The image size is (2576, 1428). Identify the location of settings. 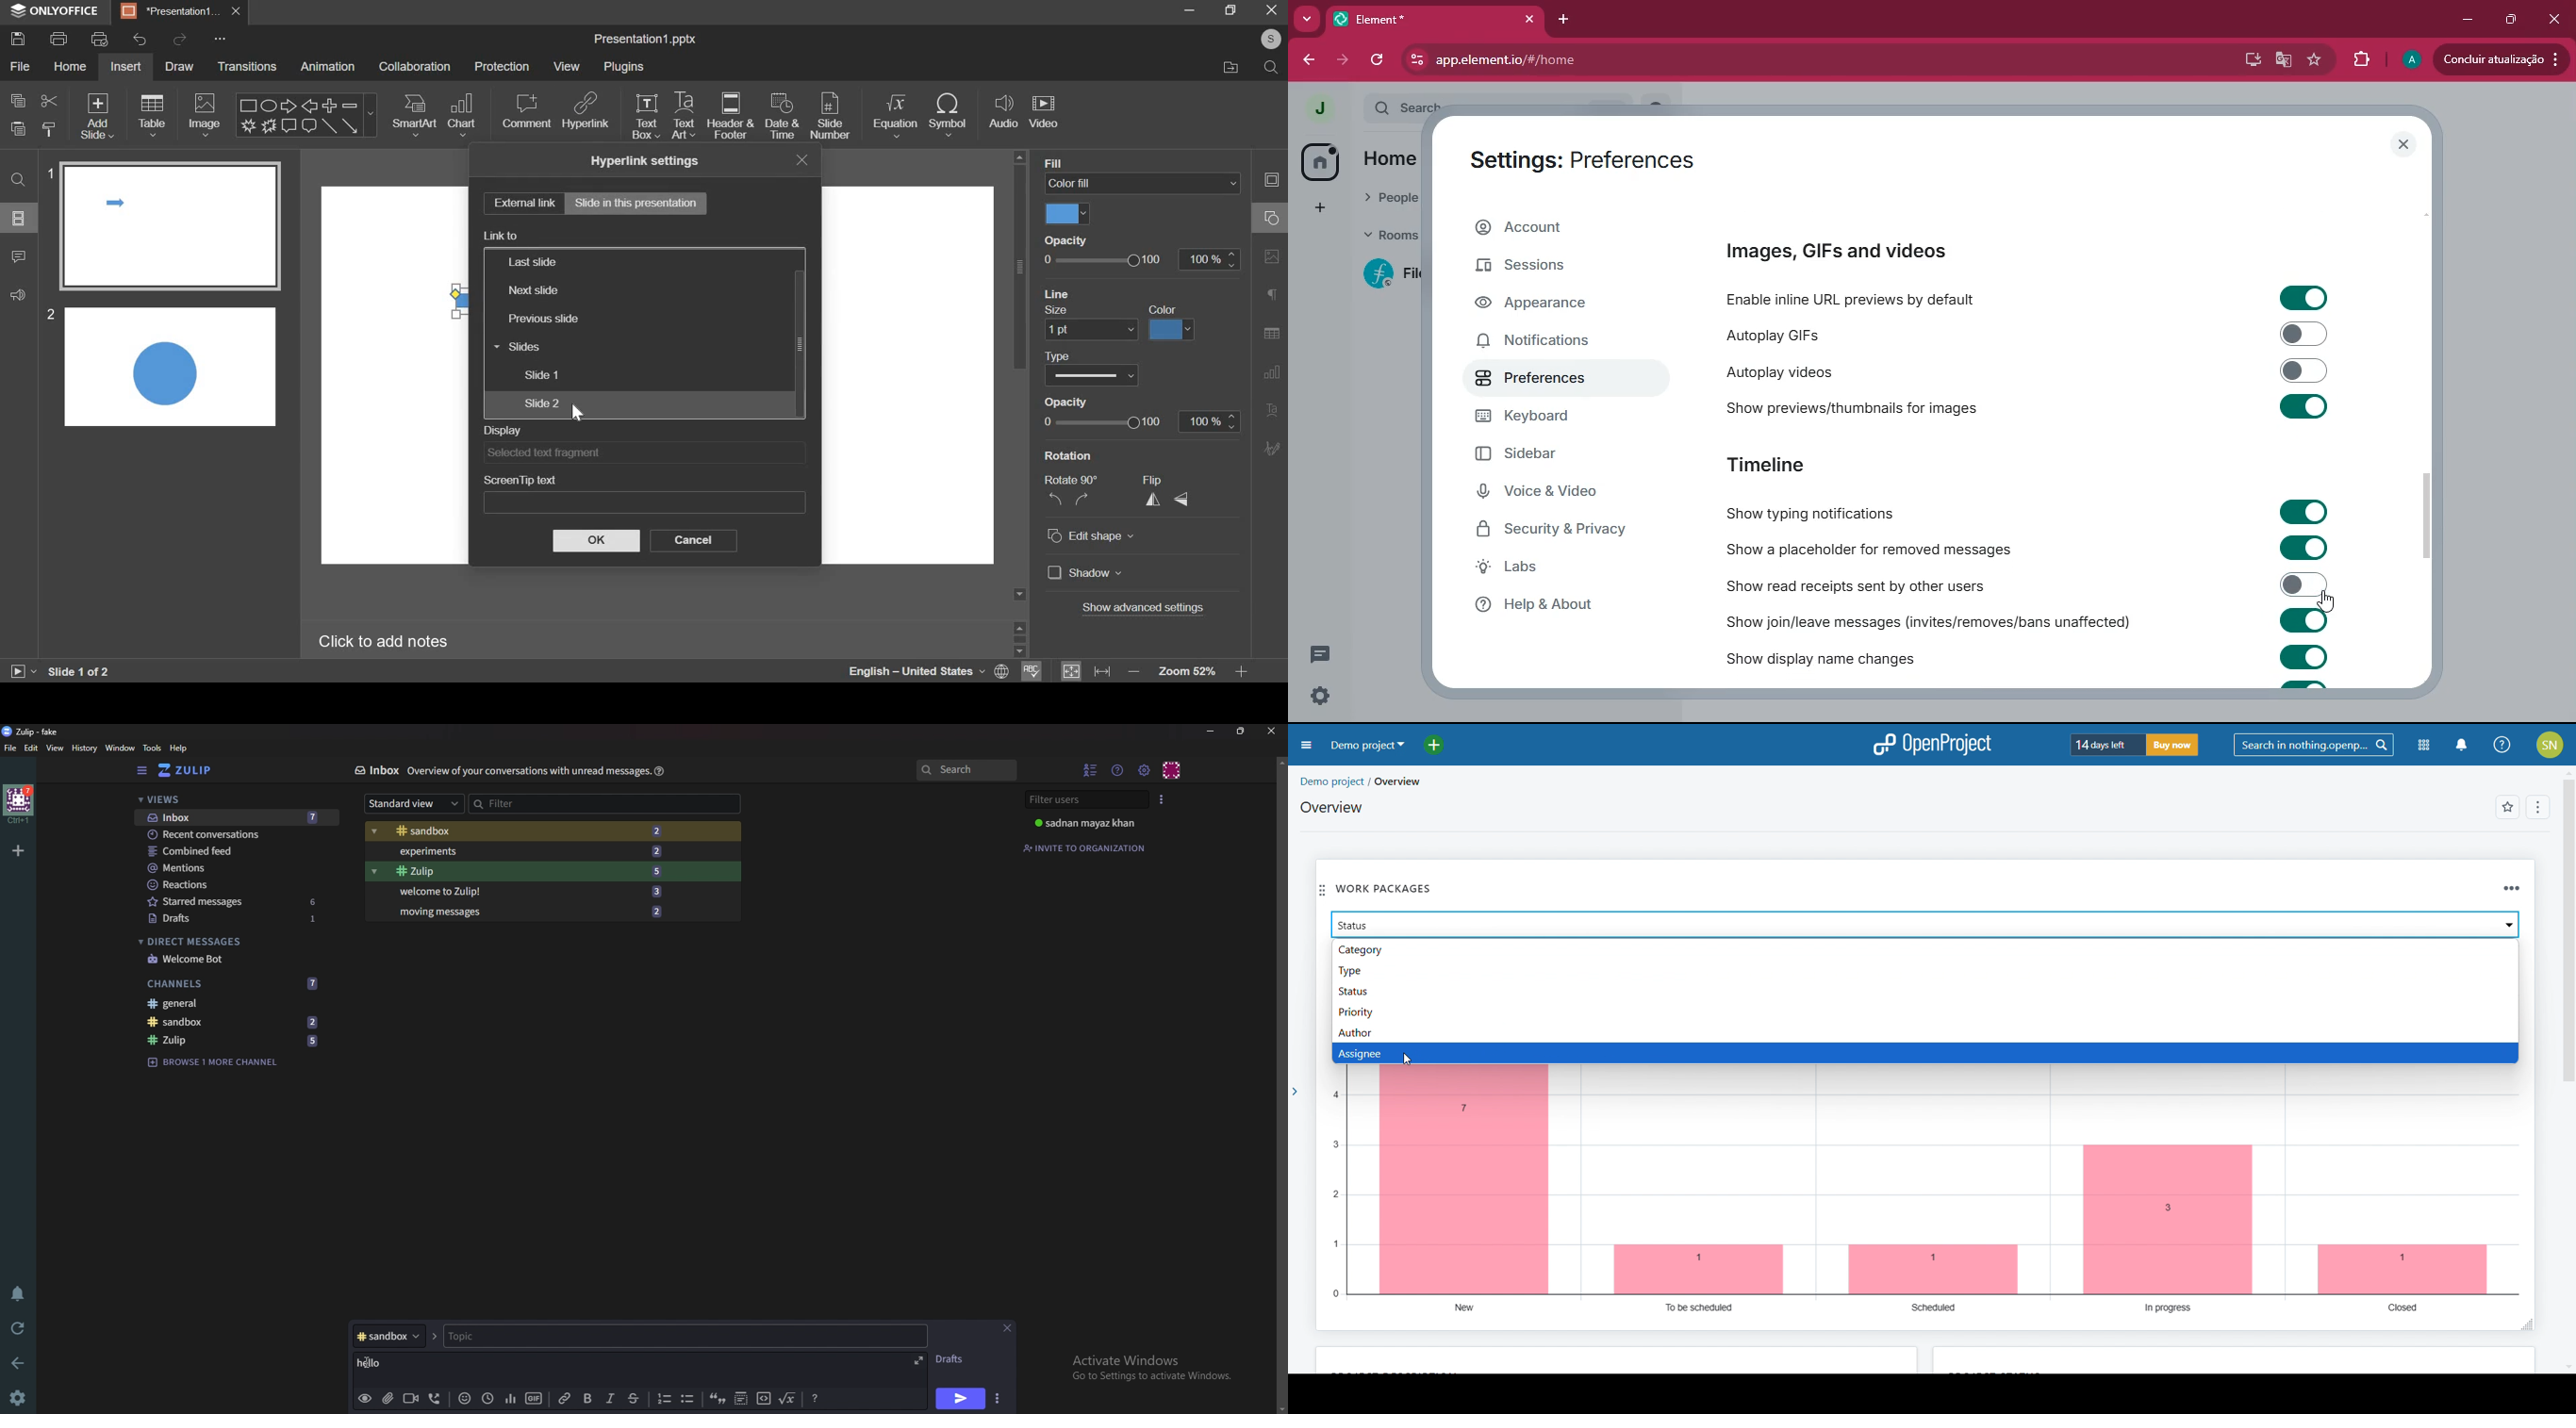
(20, 1398).